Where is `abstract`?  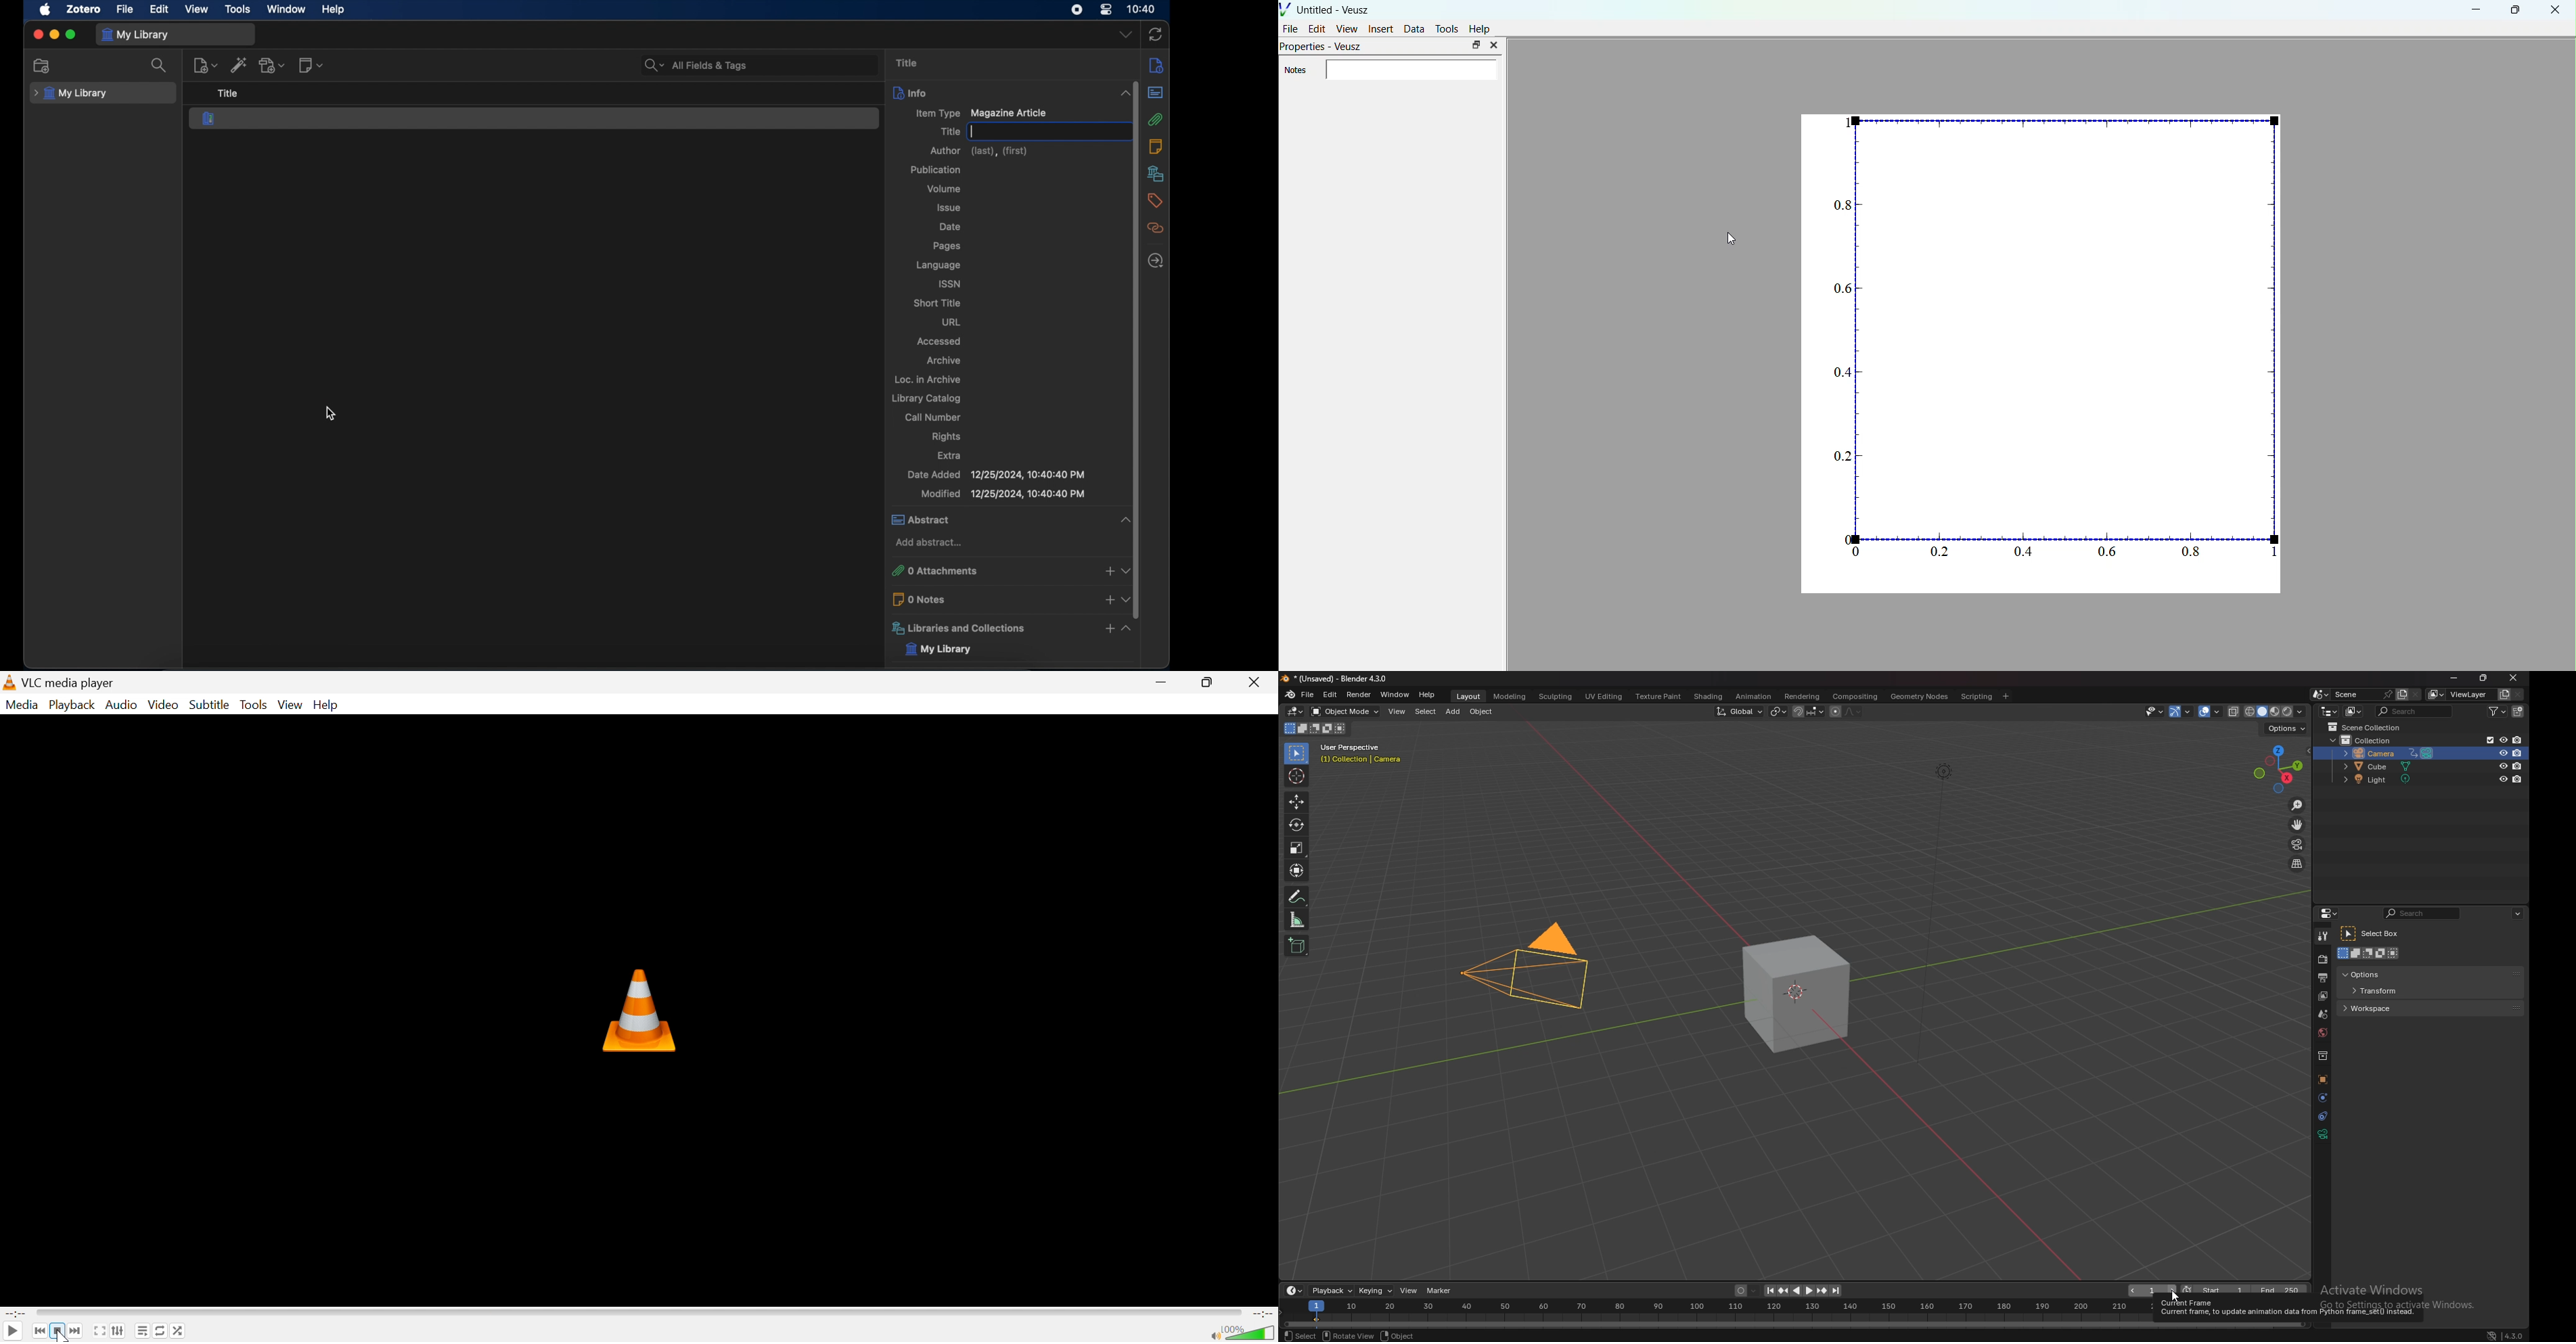 abstract is located at coordinates (1008, 519).